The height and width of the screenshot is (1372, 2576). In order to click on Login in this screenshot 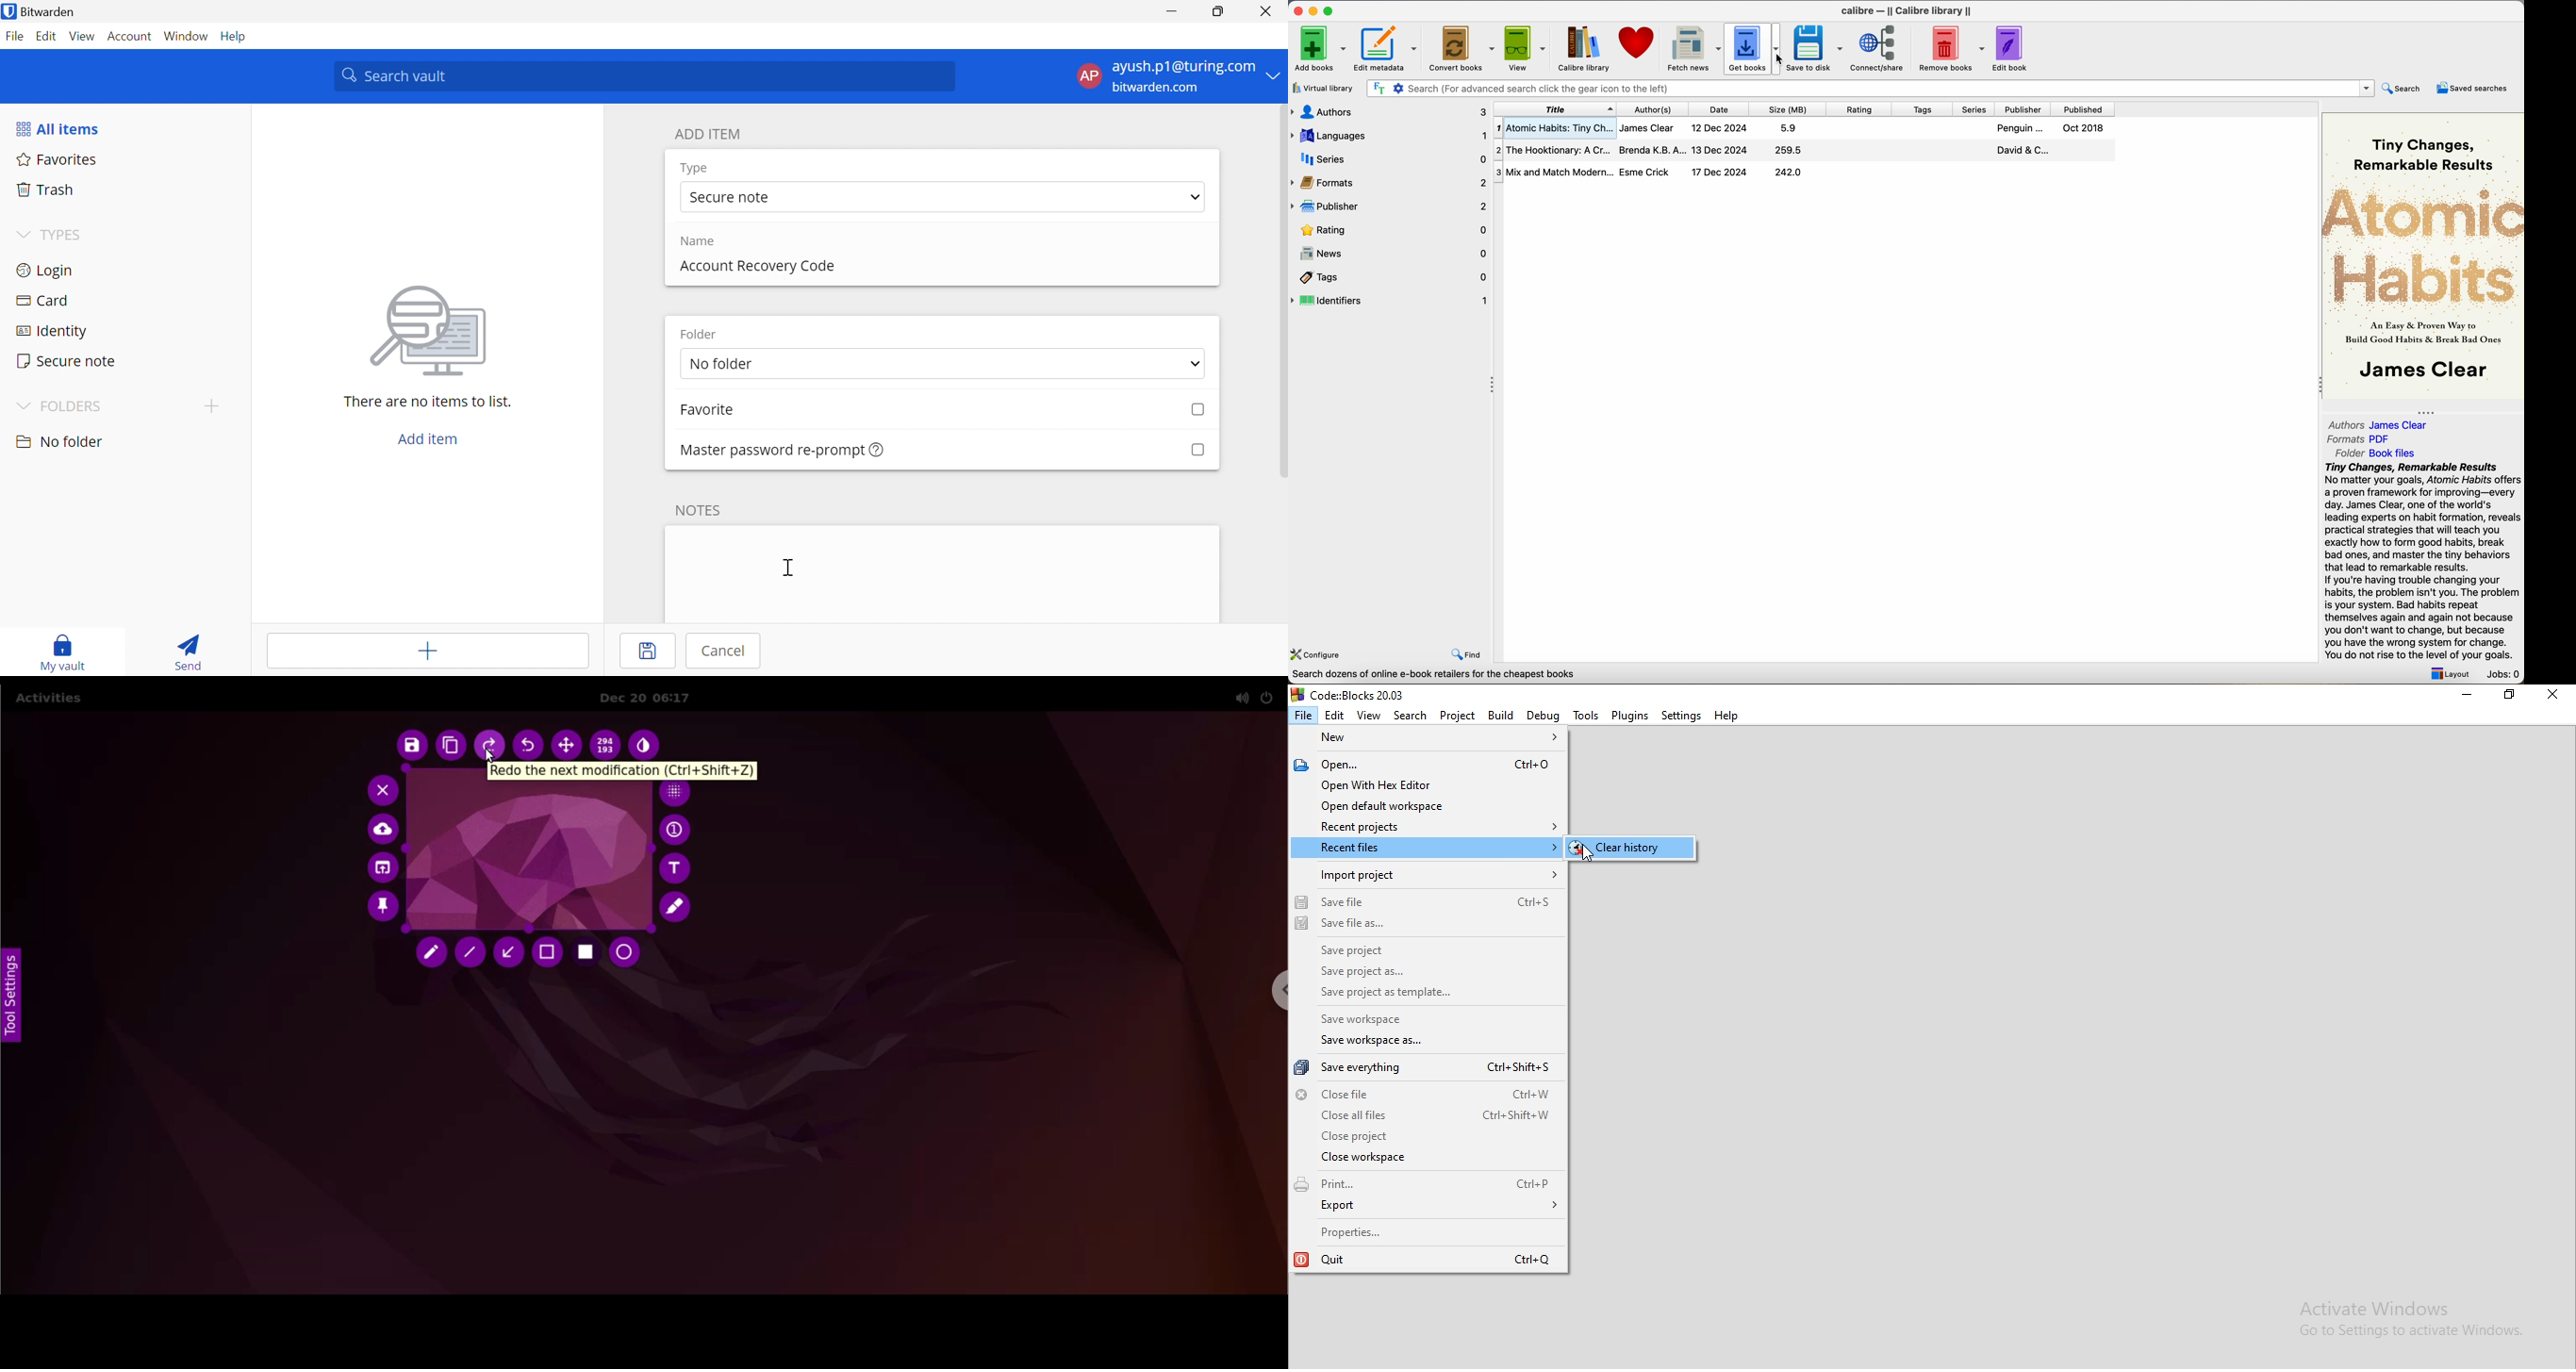, I will do `click(44, 272)`.